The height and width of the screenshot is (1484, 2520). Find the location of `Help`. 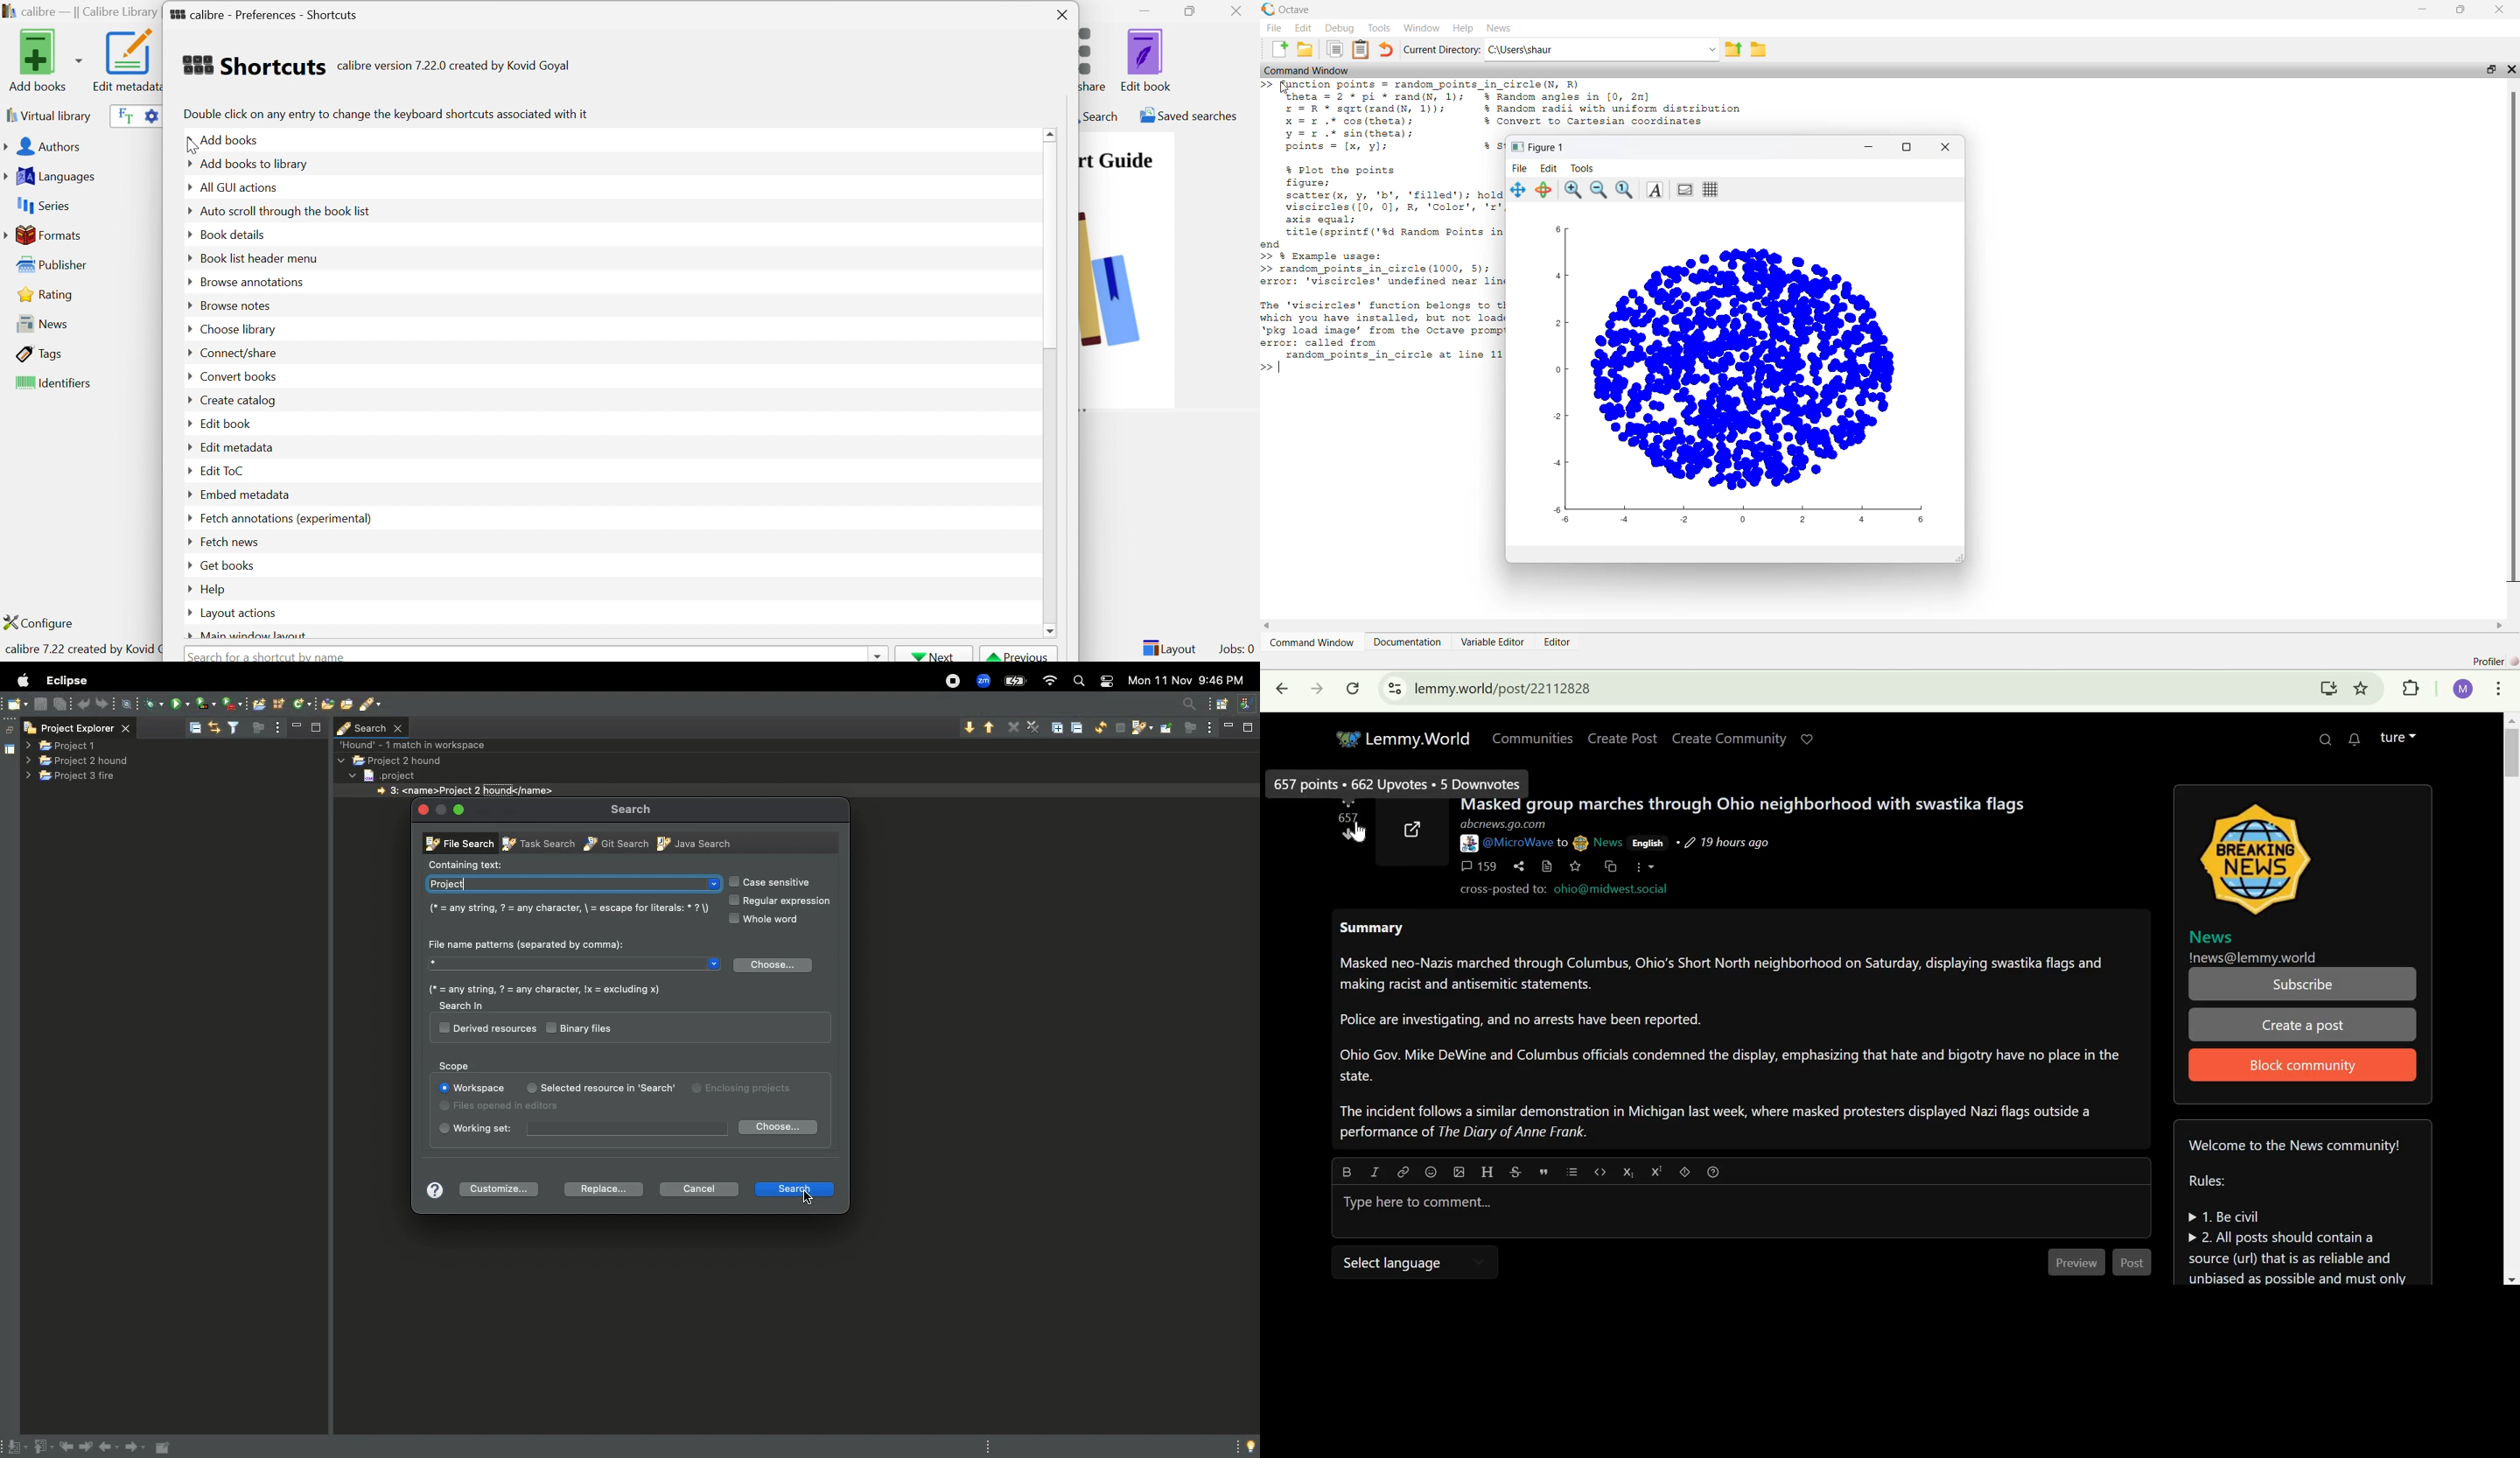

Help is located at coordinates (1463, 28).